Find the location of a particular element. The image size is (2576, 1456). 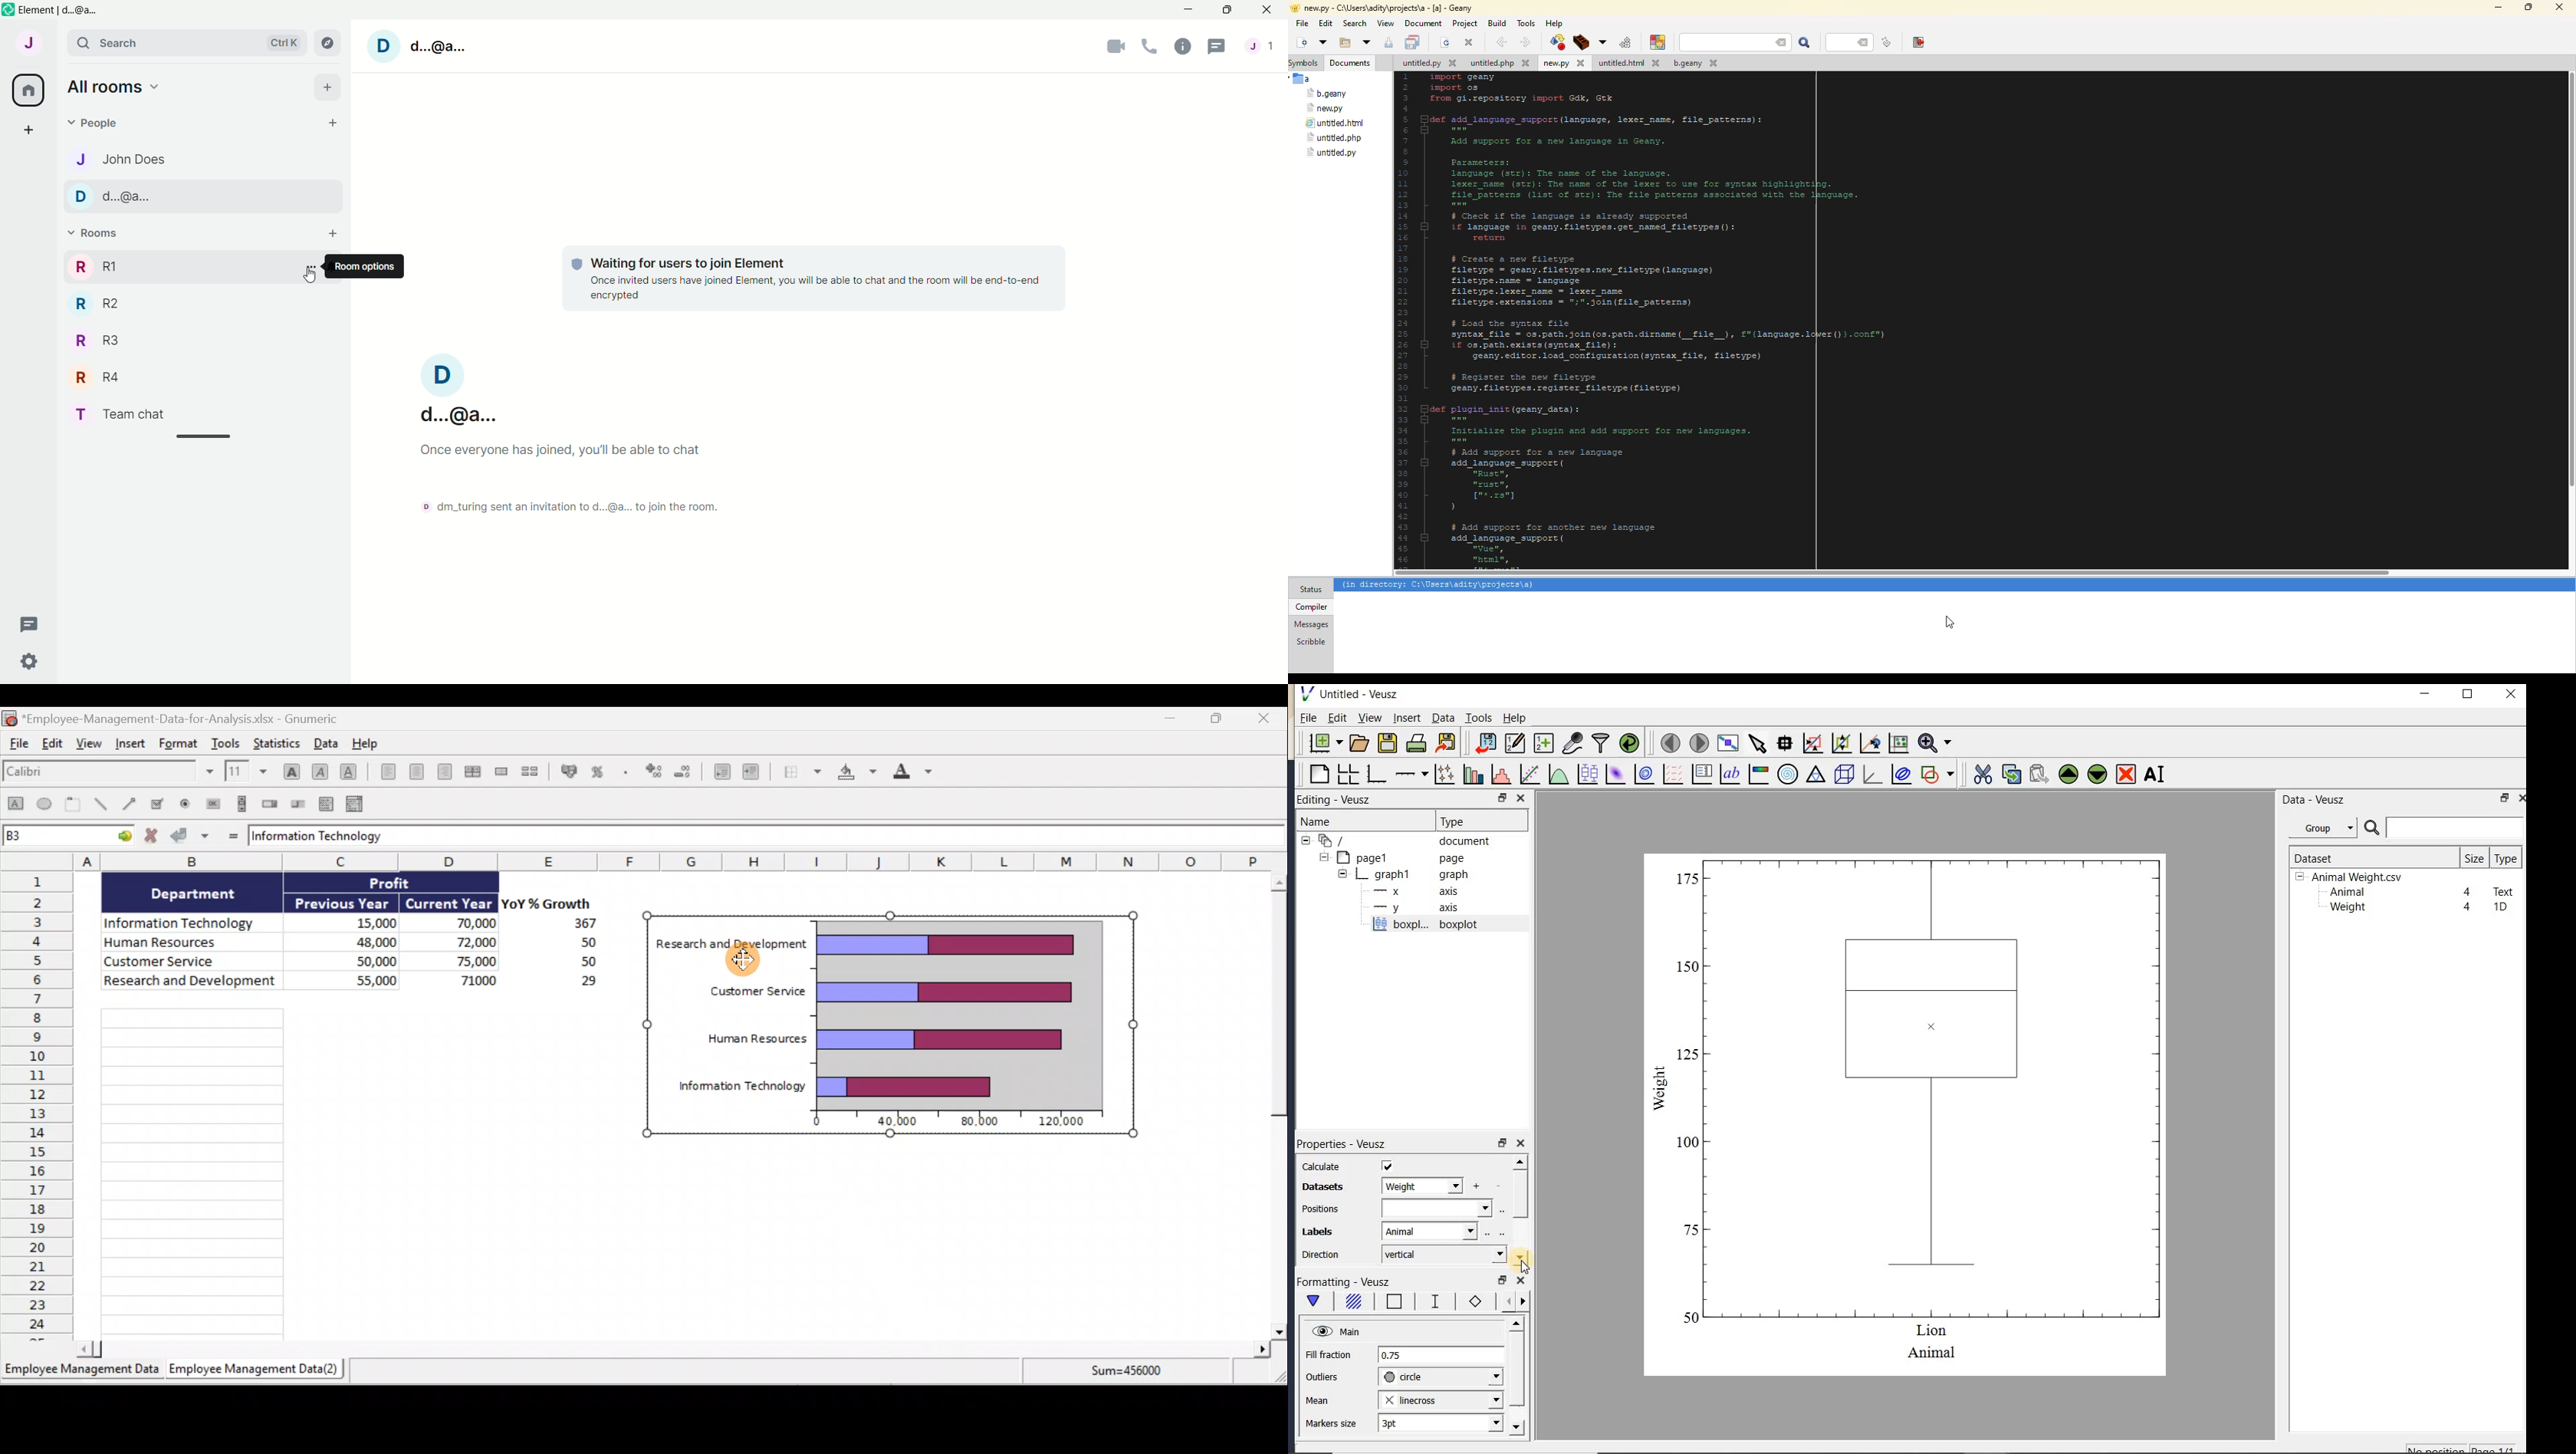

Merge a range of cells is located at coordinates (501, 771).